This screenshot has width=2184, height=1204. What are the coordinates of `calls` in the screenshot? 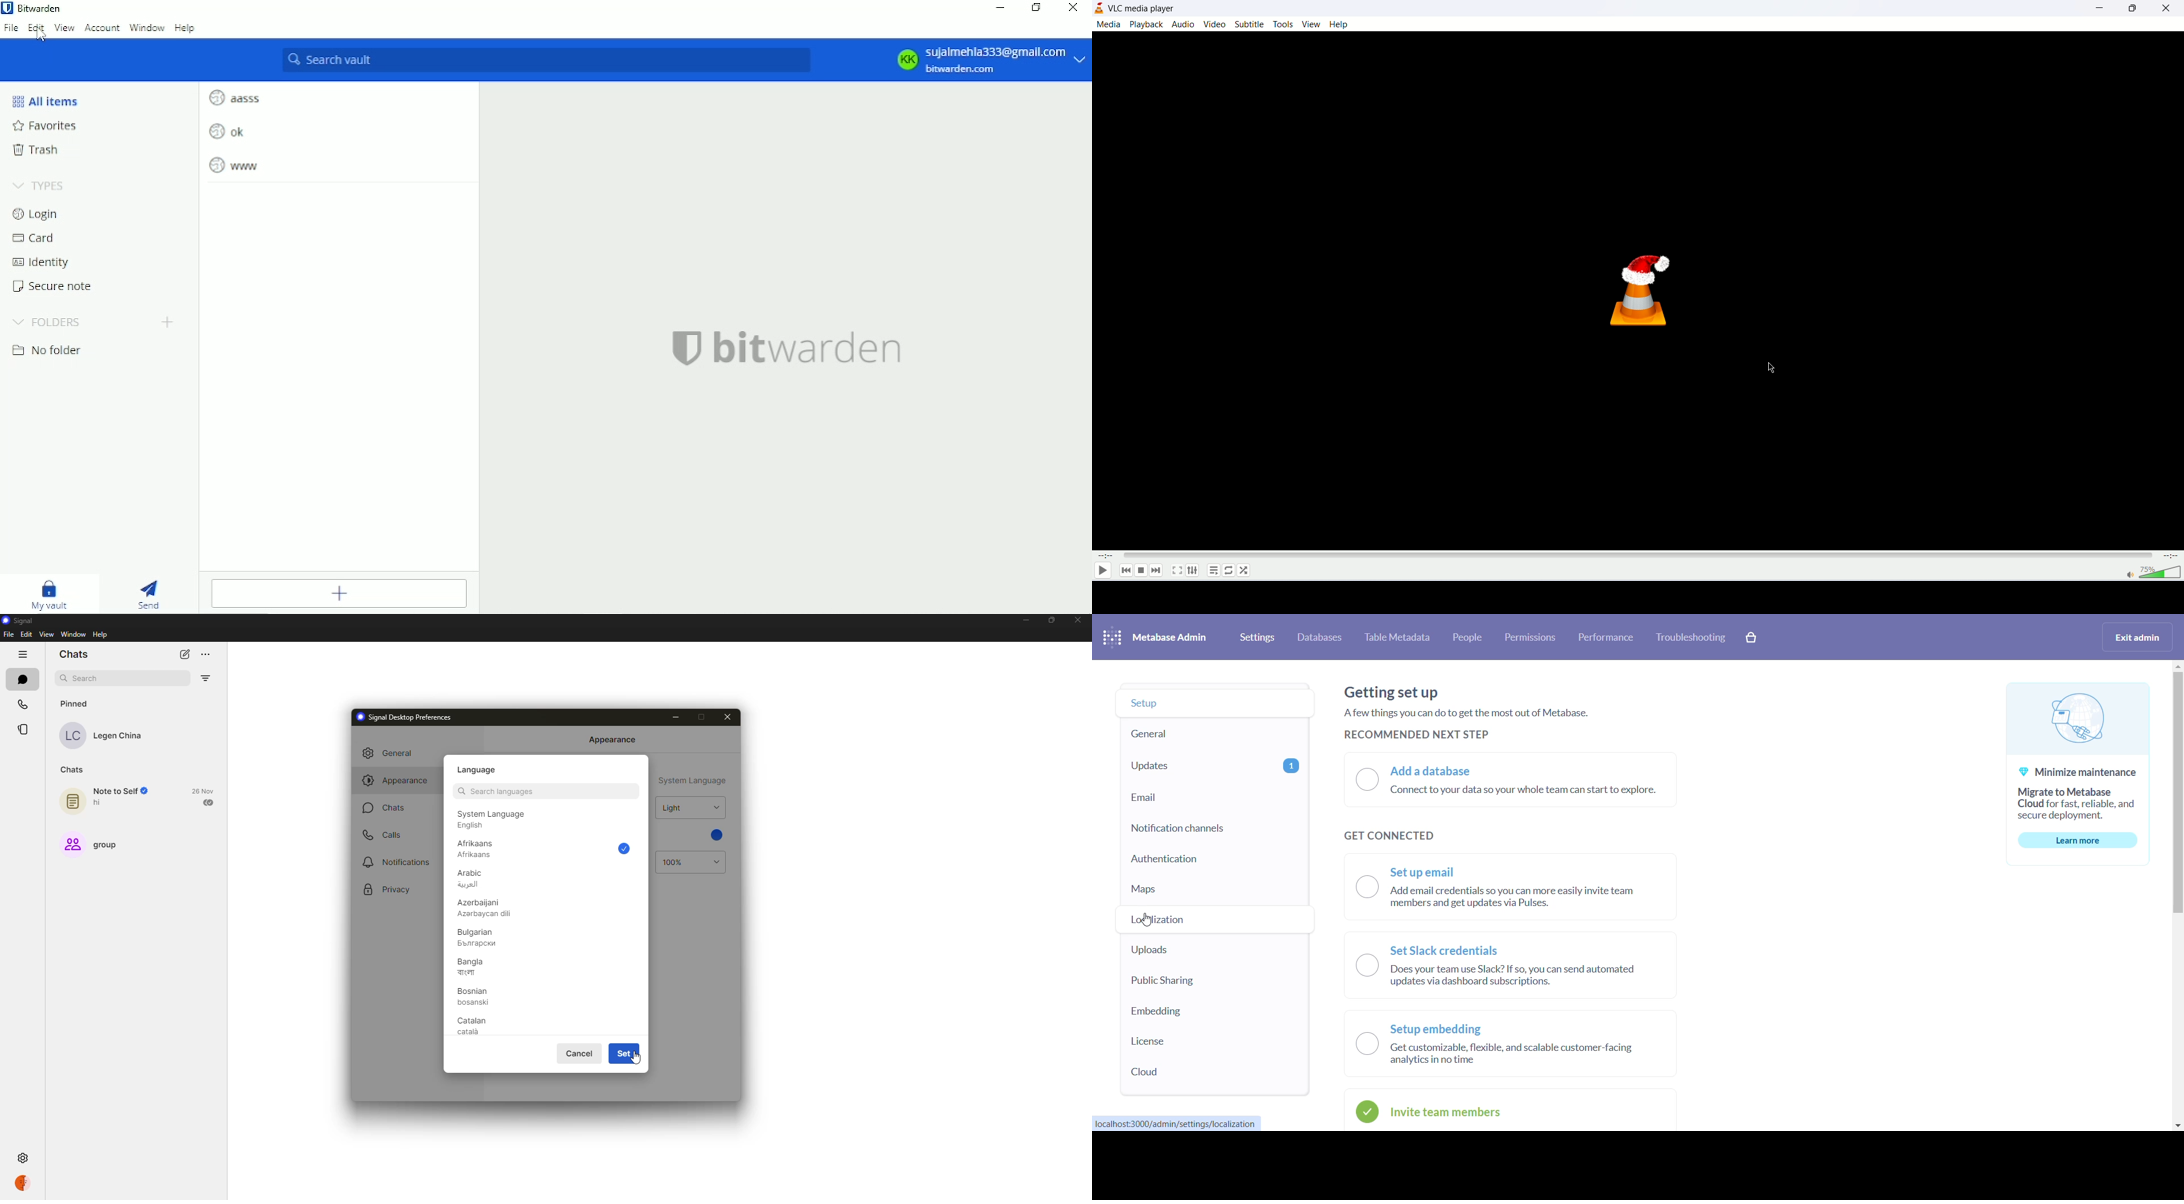 It's located at (24, 704).